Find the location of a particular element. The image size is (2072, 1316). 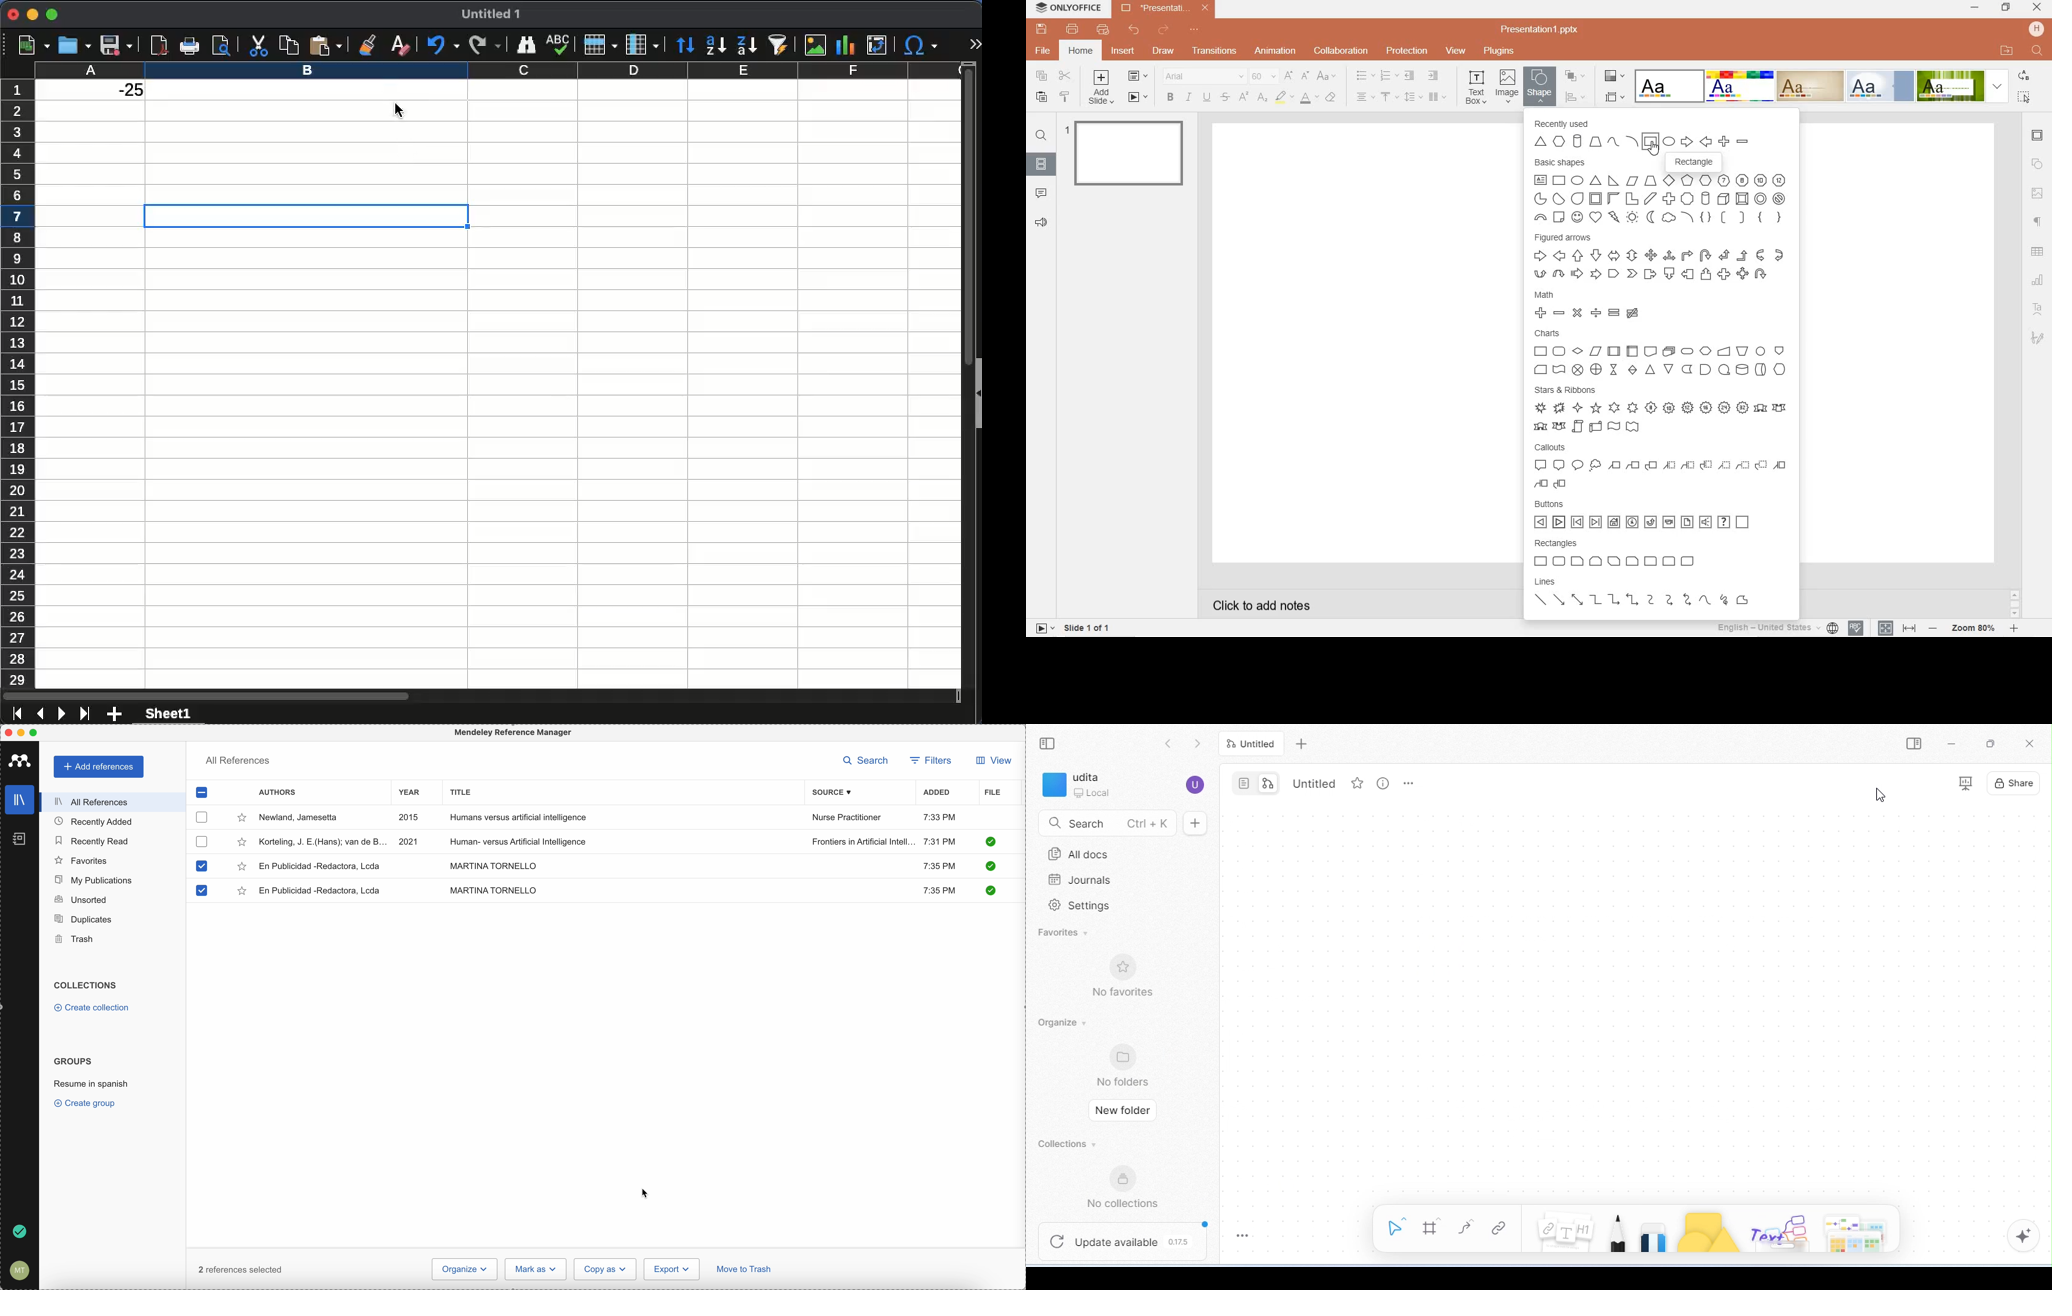

En Publicidad-Redactora, Lcda is located at coordinates (320, 866).